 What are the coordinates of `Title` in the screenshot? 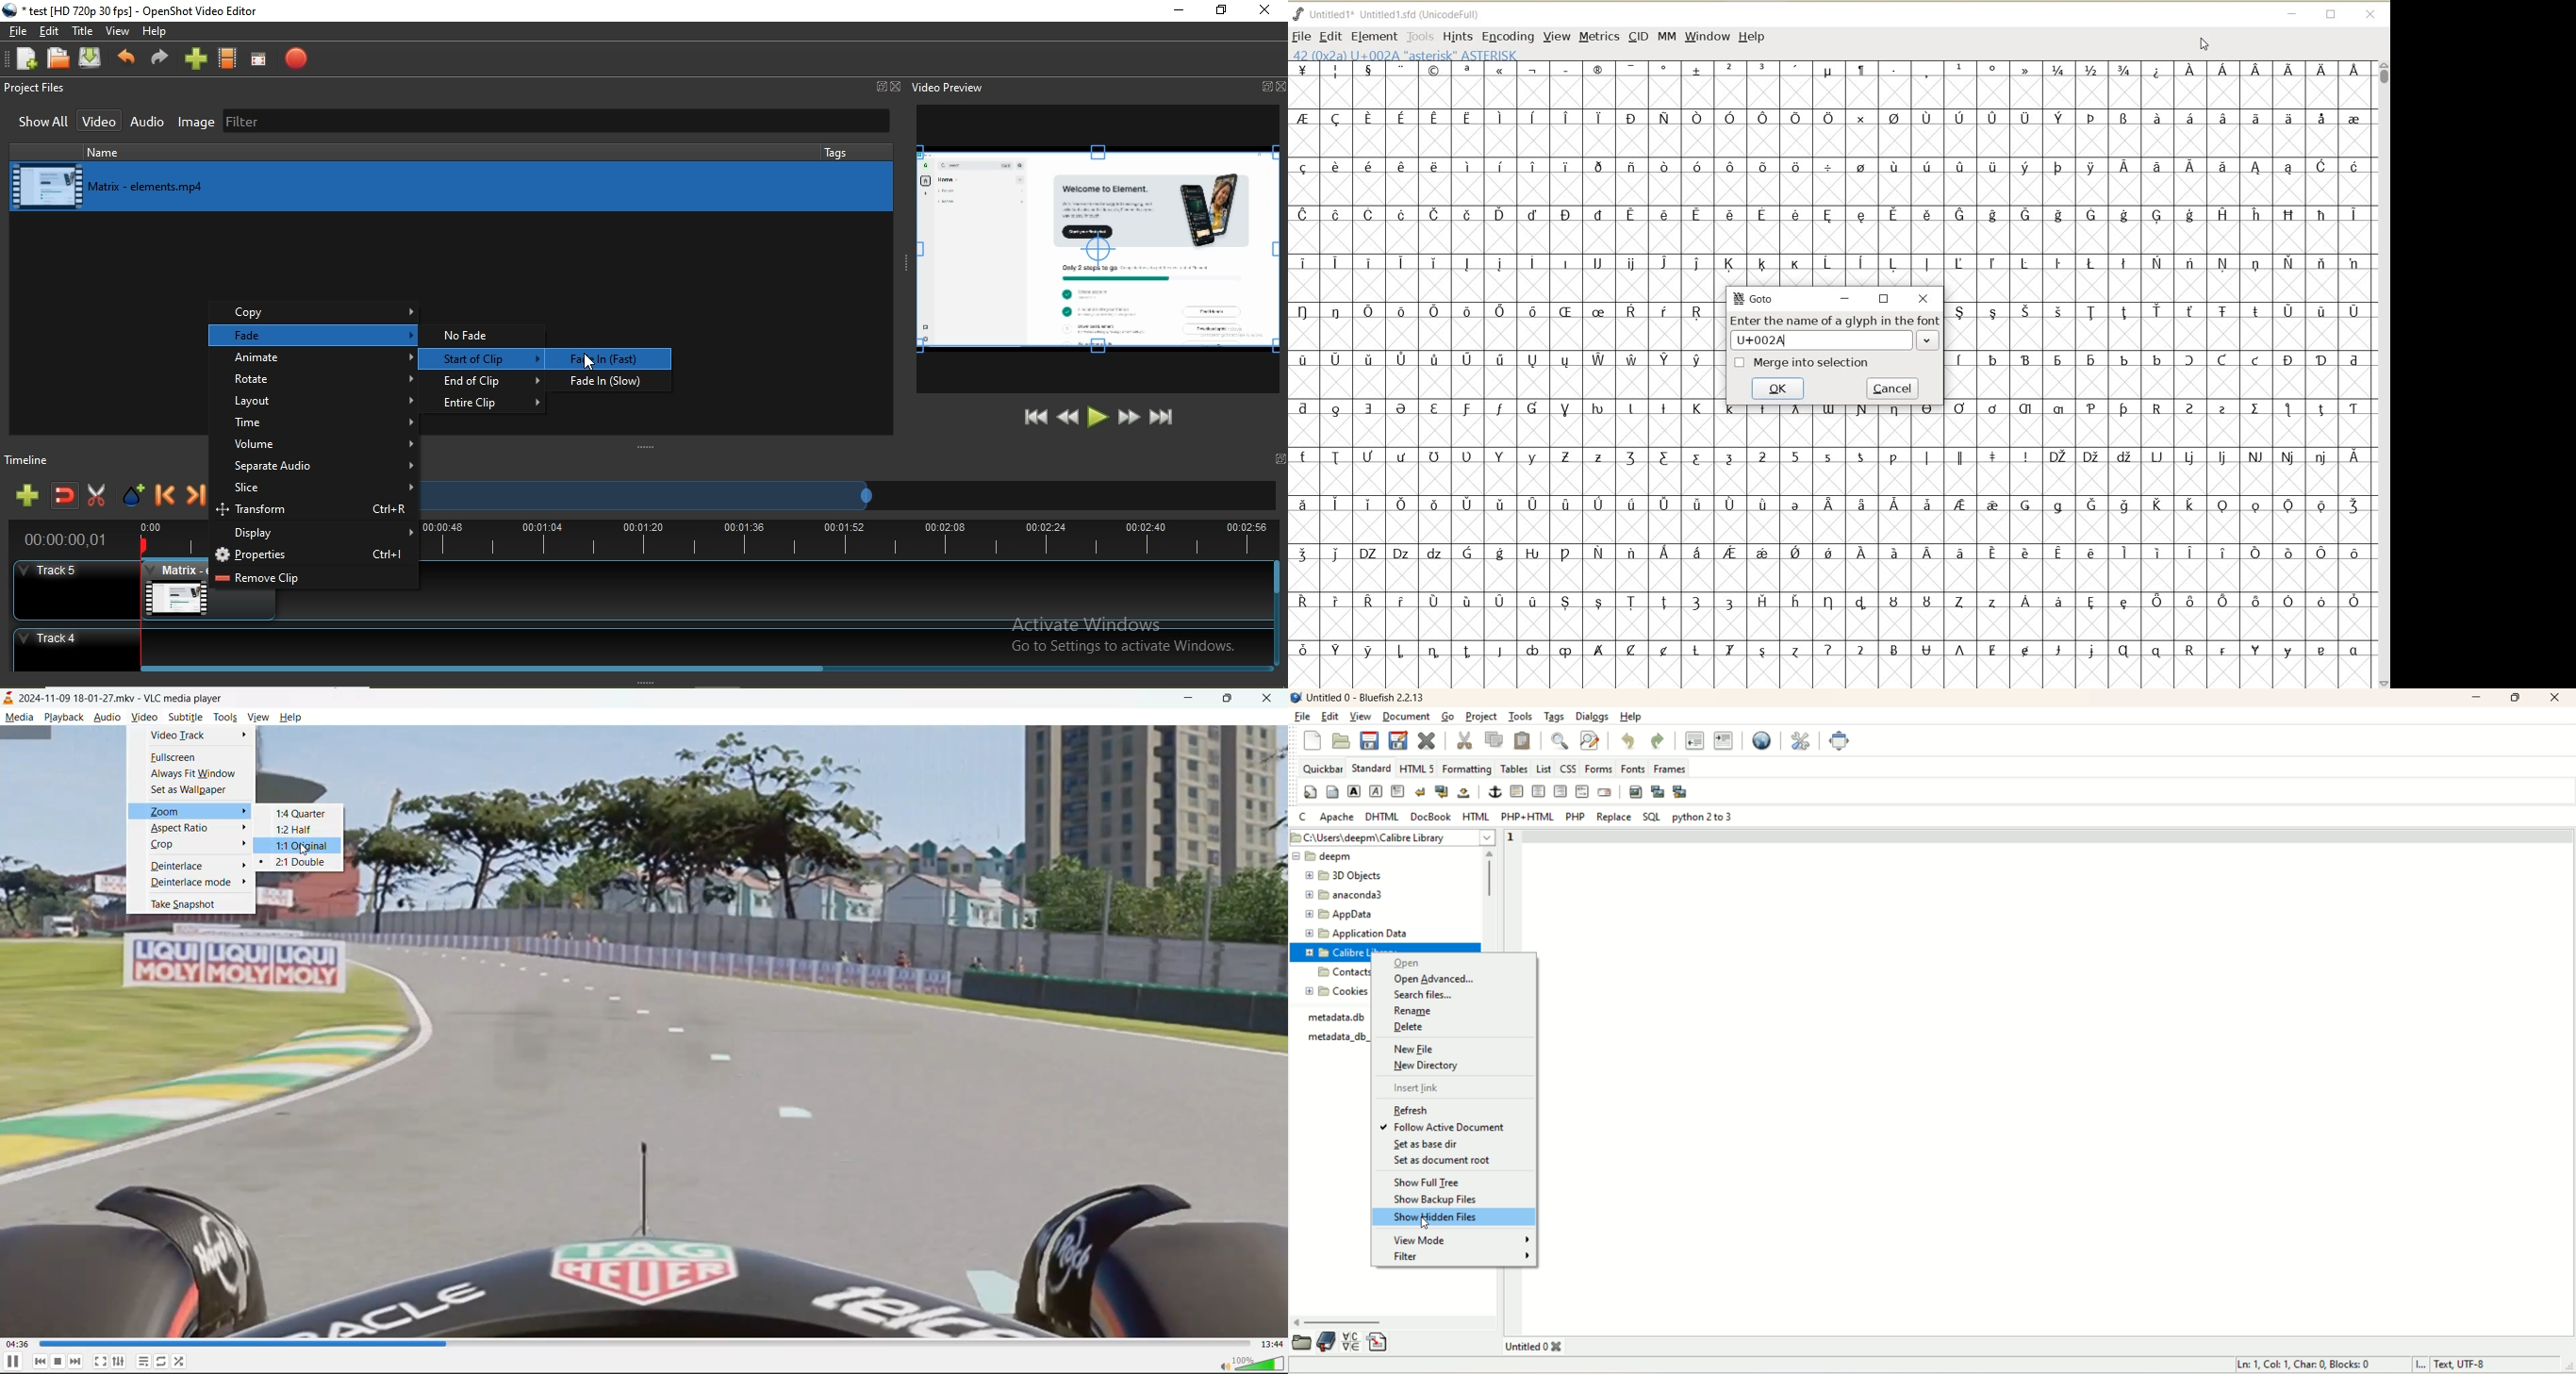 It's located at (84, 32).